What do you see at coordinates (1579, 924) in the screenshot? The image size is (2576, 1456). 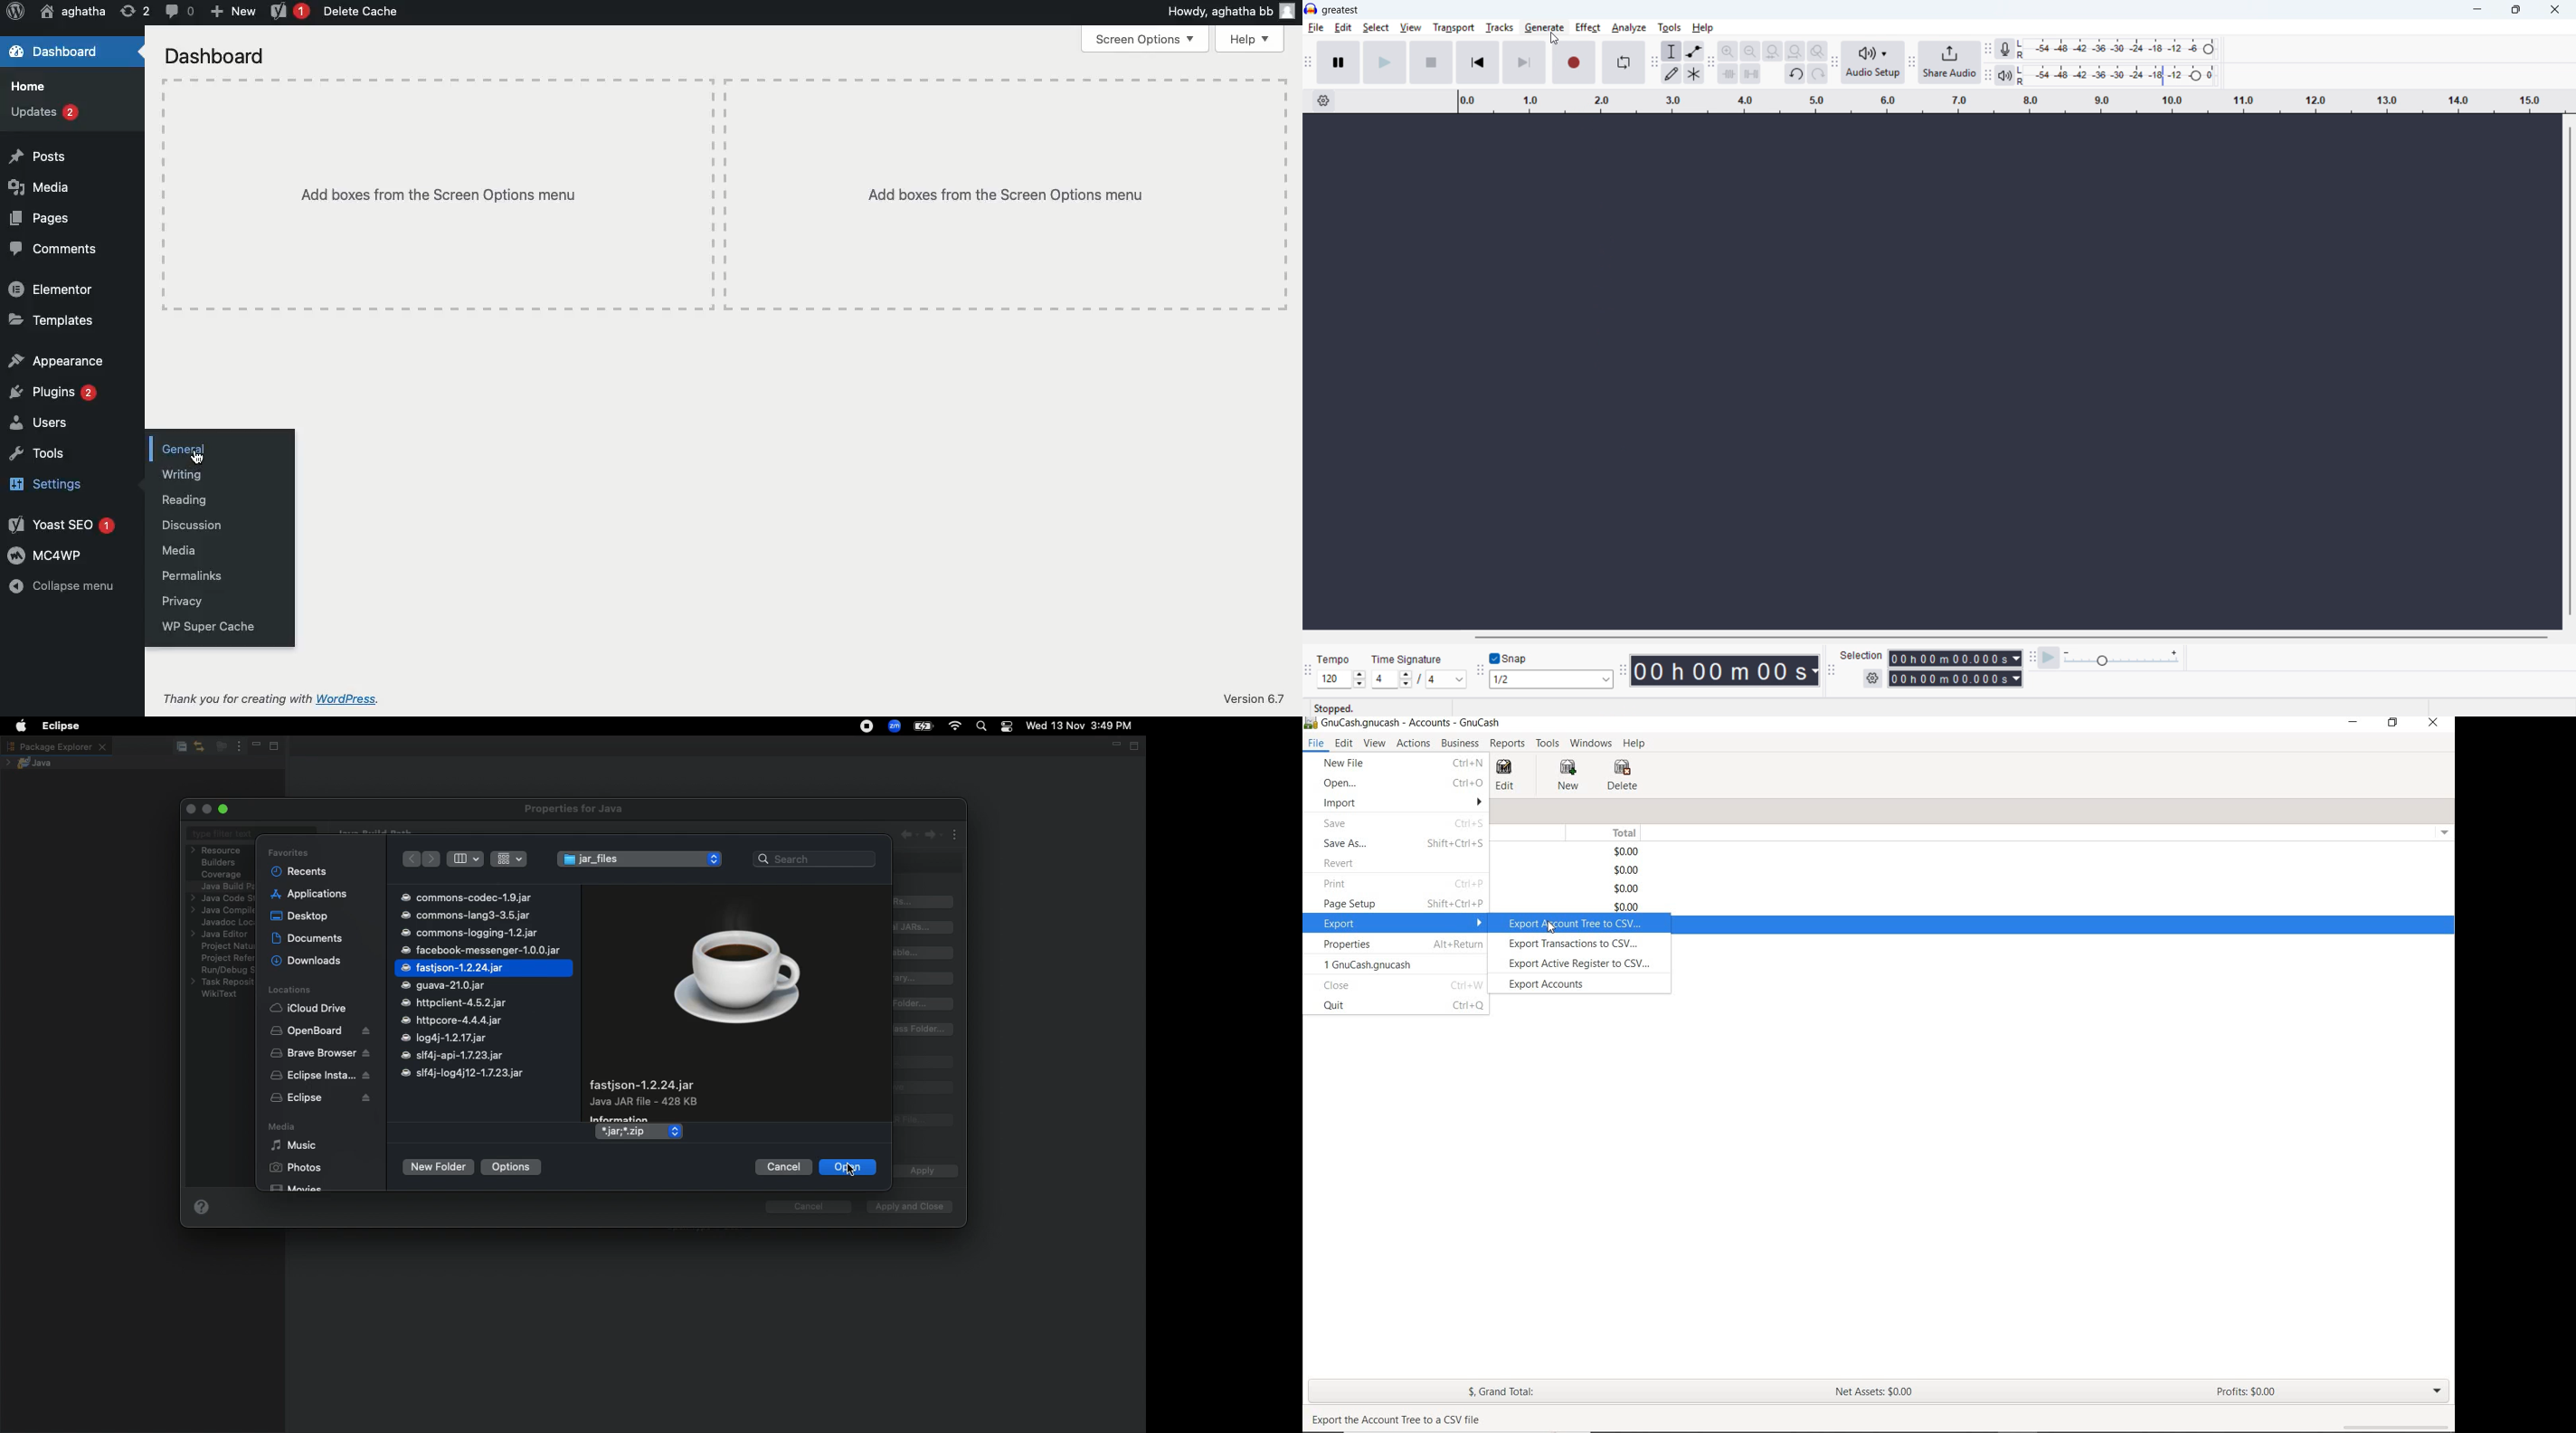 I see `export account tree to csv` at bounding box center [1579, 924].